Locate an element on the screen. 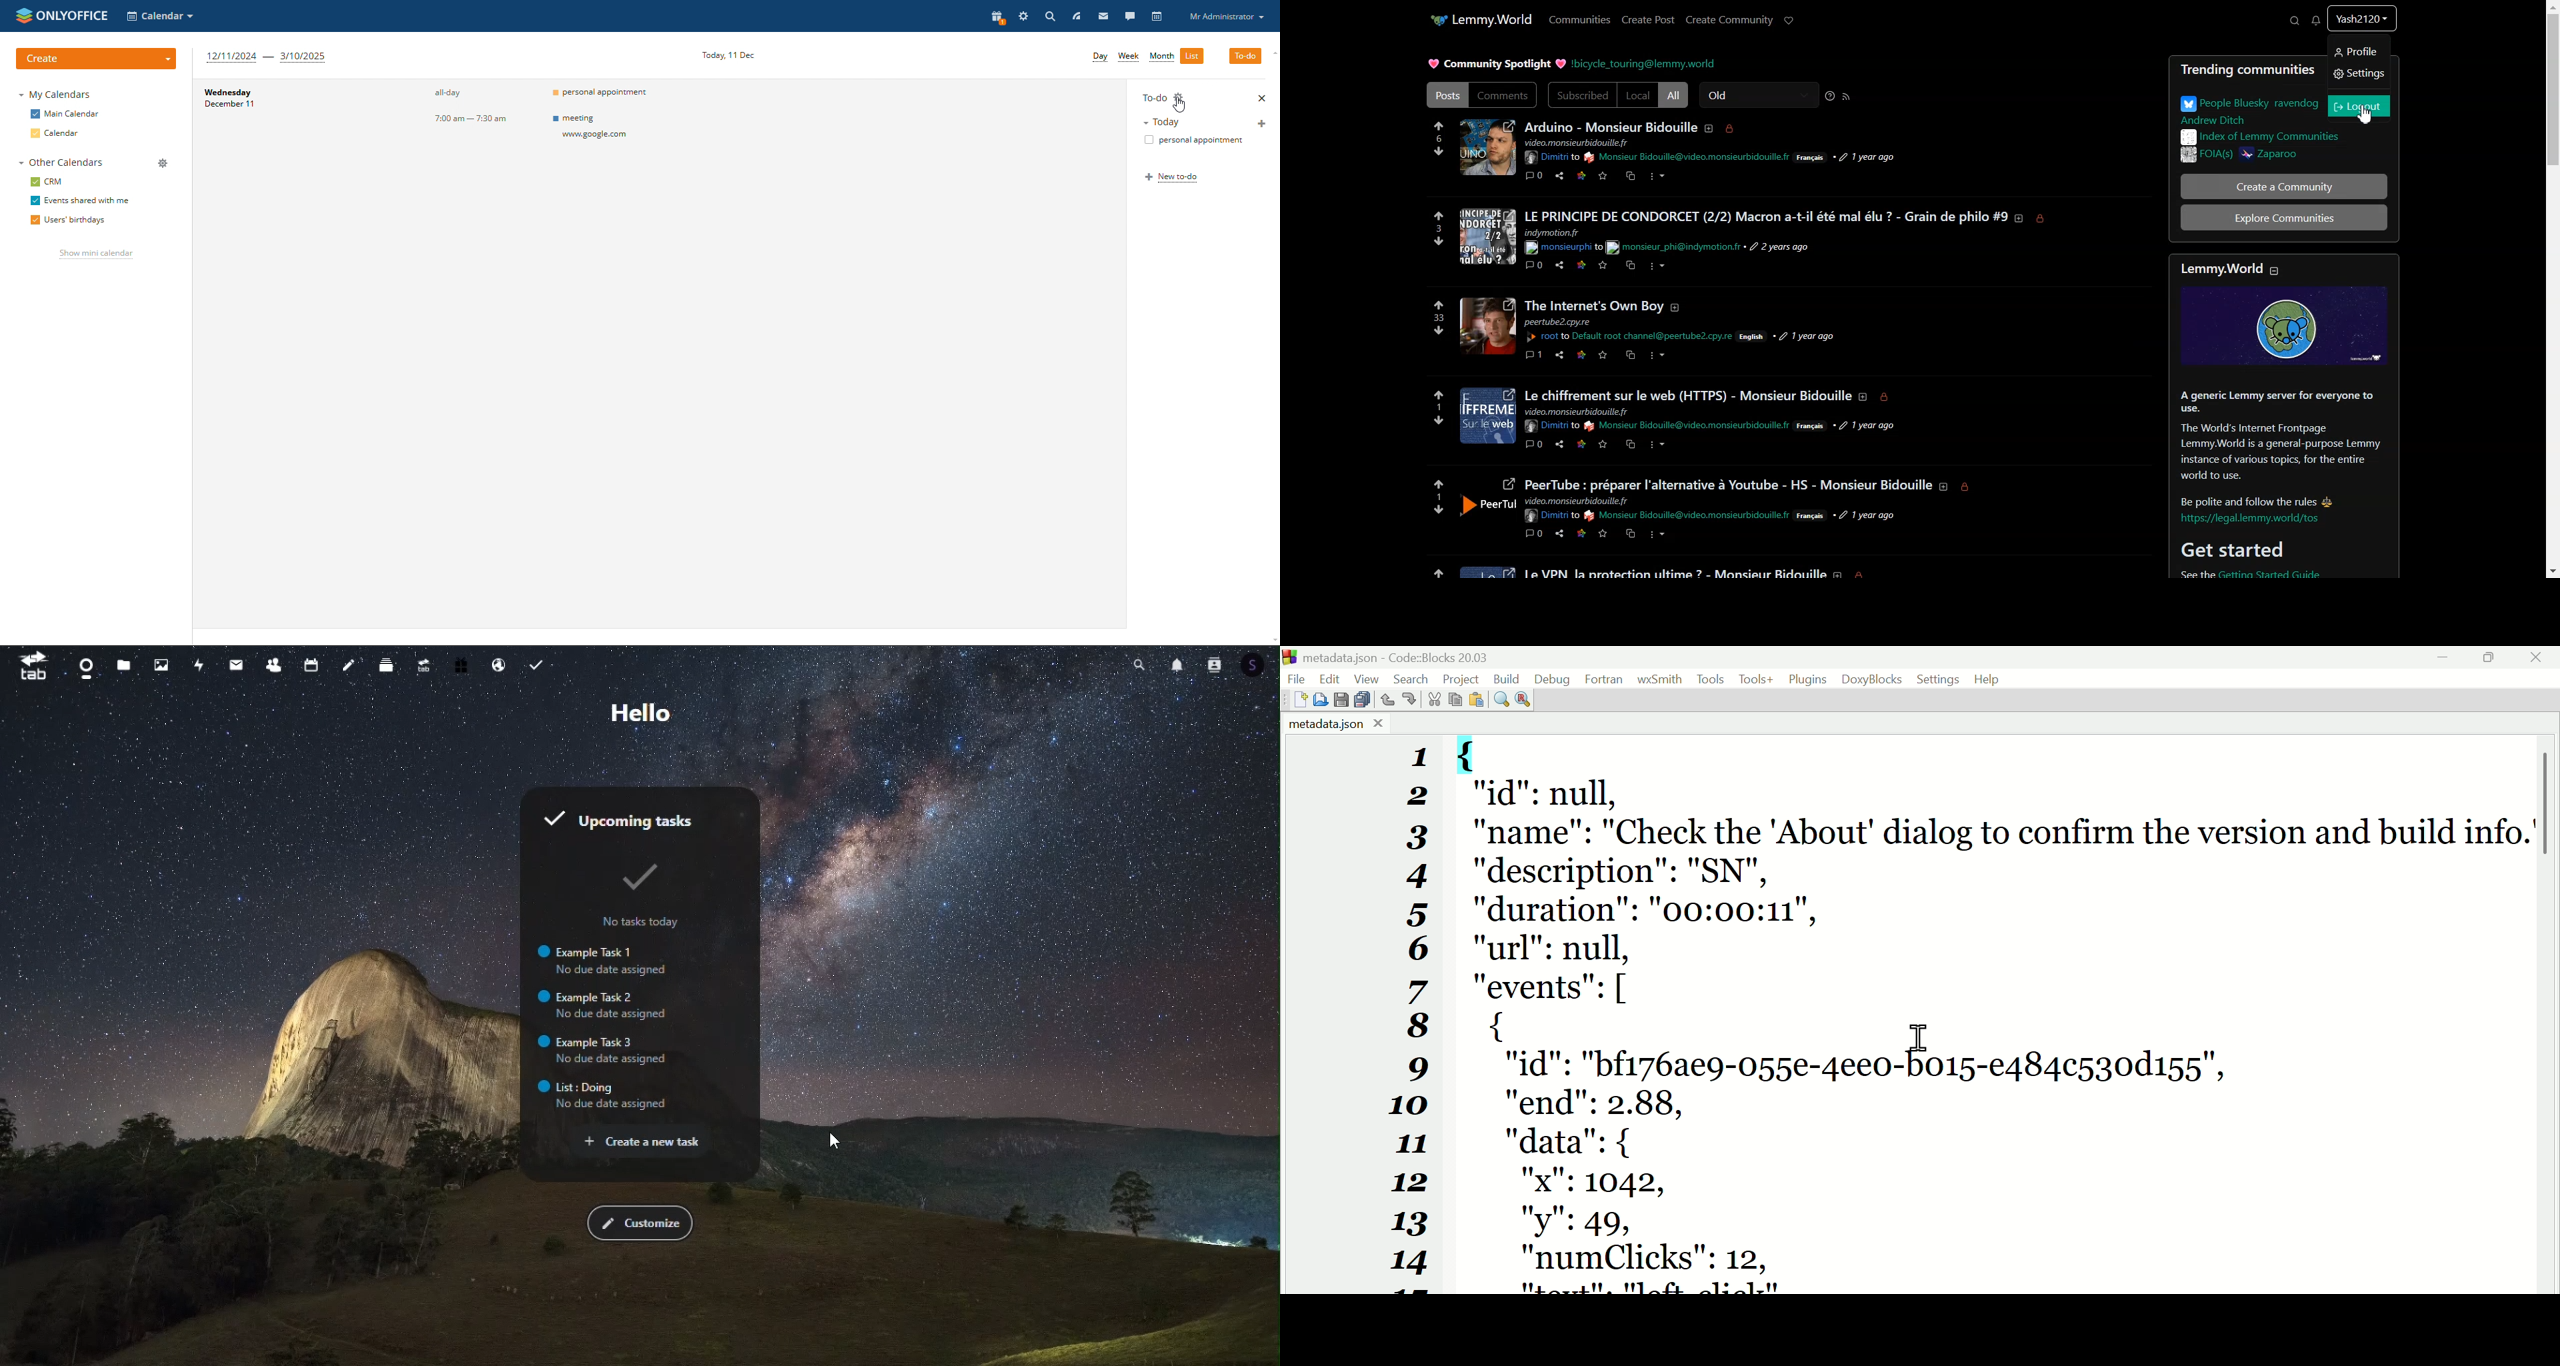 This screenshot has height=1372, width=2576. Create a new task is located at coordinates (665, 1140).